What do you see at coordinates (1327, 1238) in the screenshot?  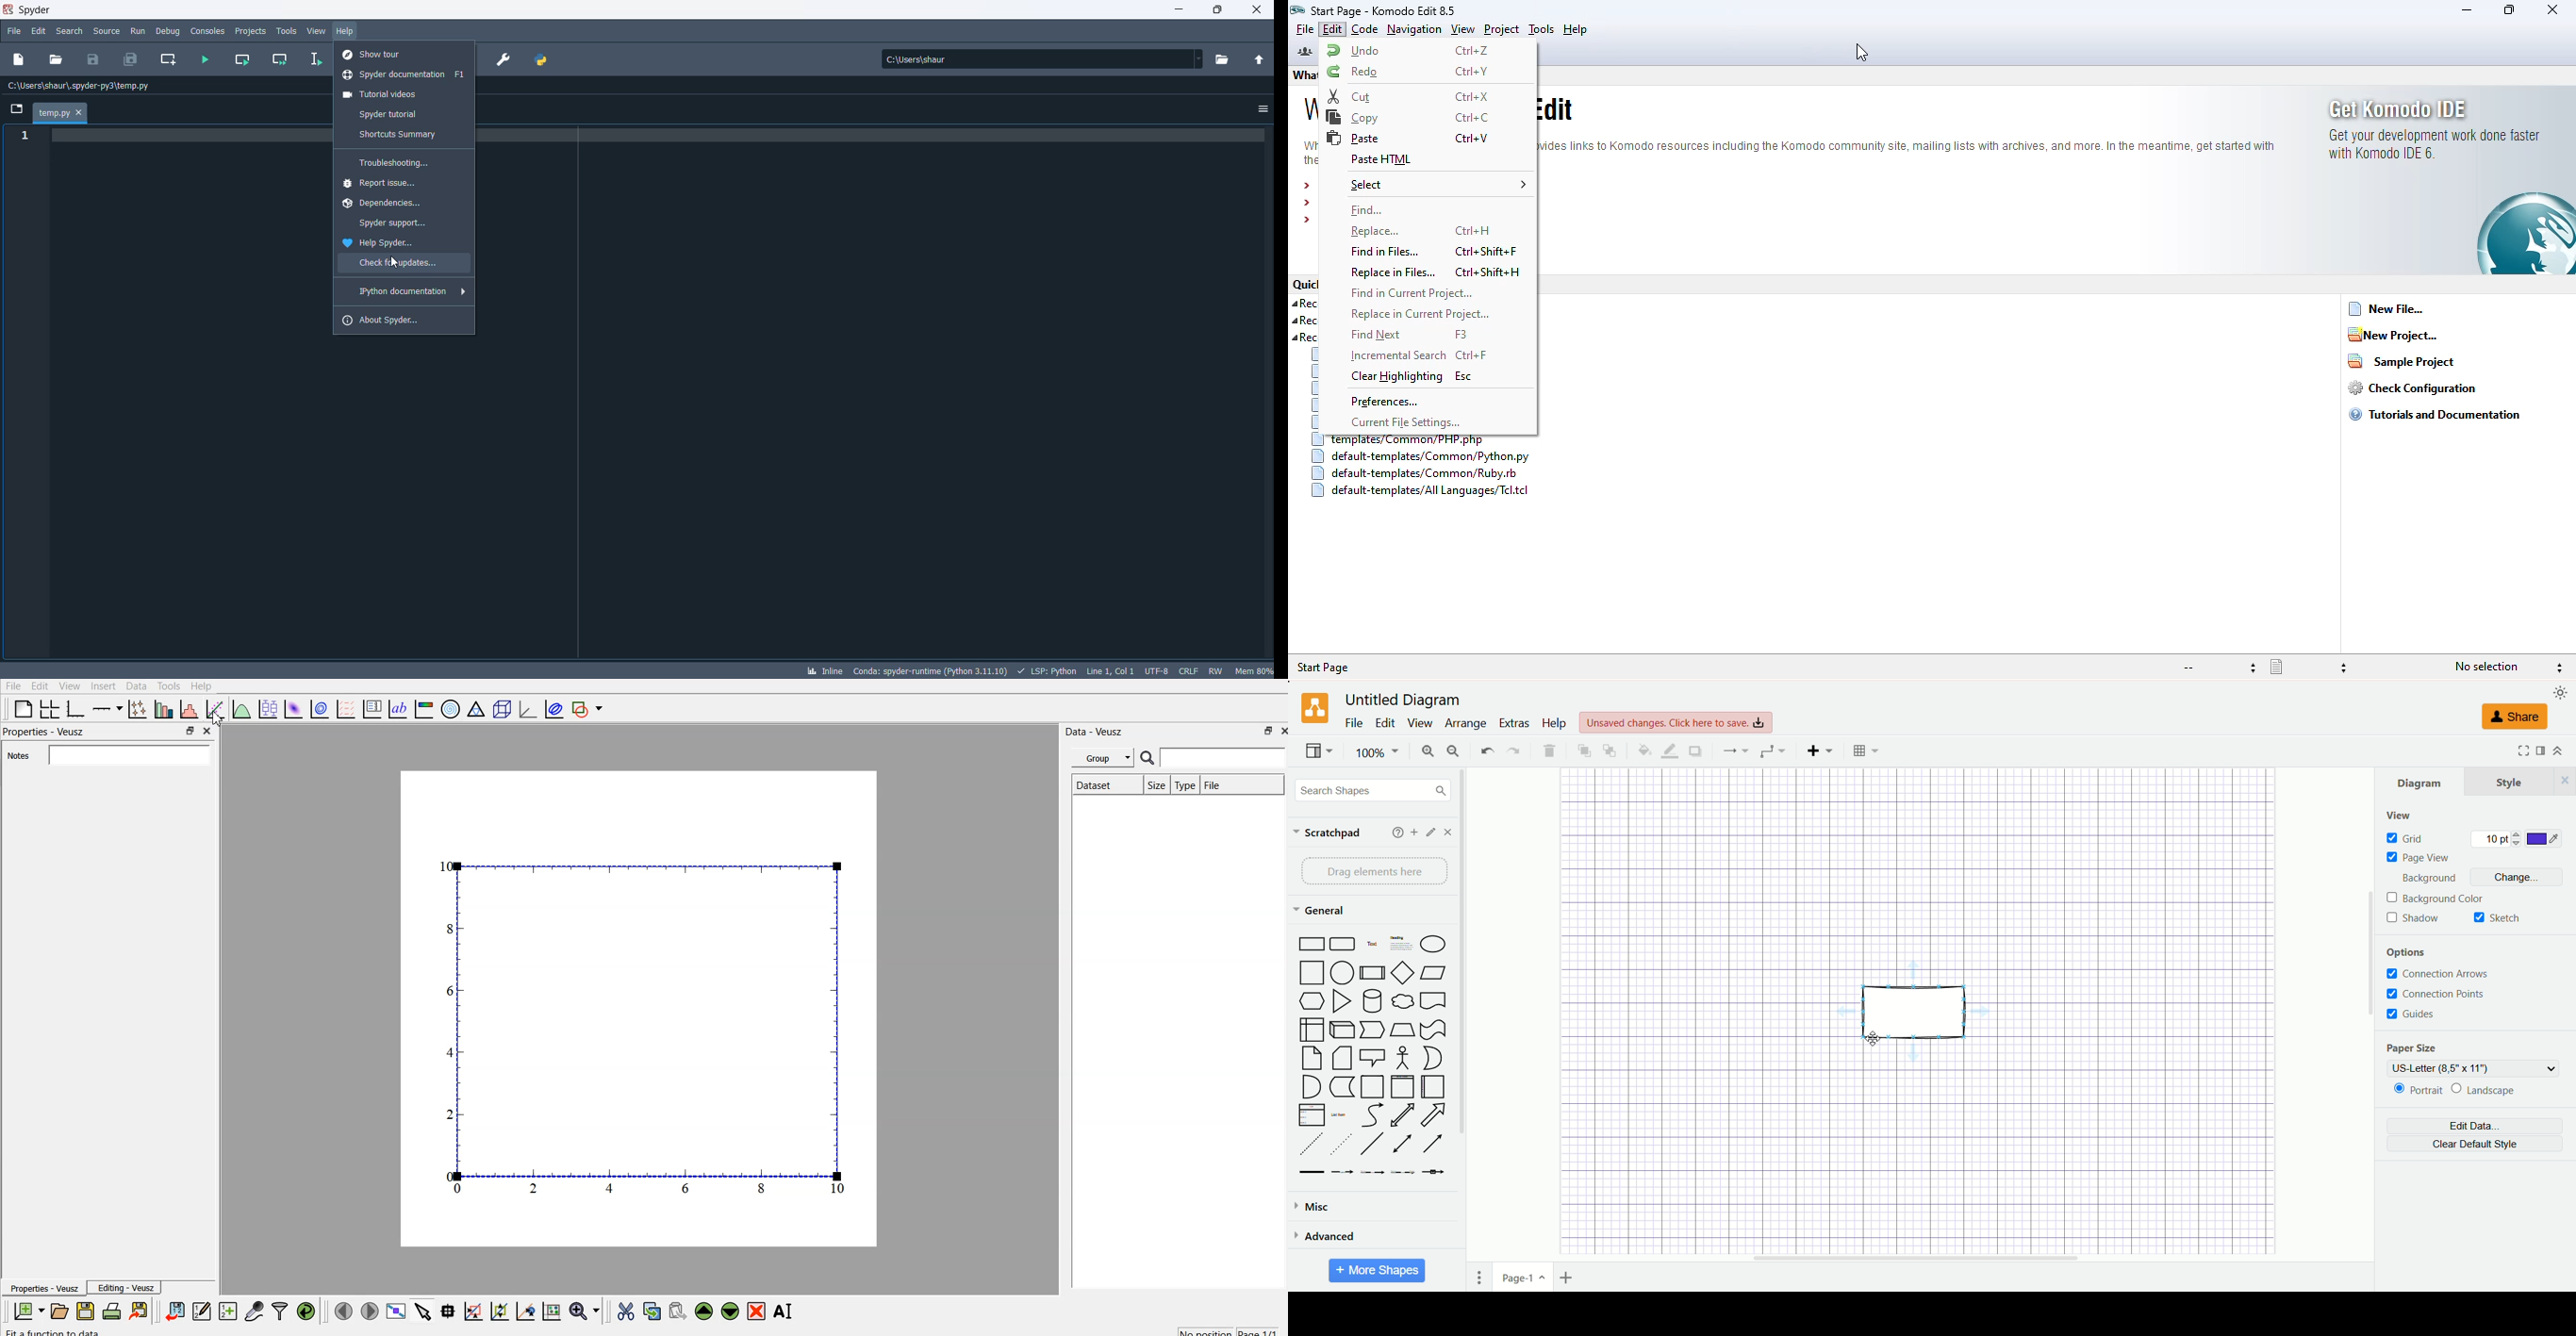 I see `advanced` at bounding box center [1327, 1238].